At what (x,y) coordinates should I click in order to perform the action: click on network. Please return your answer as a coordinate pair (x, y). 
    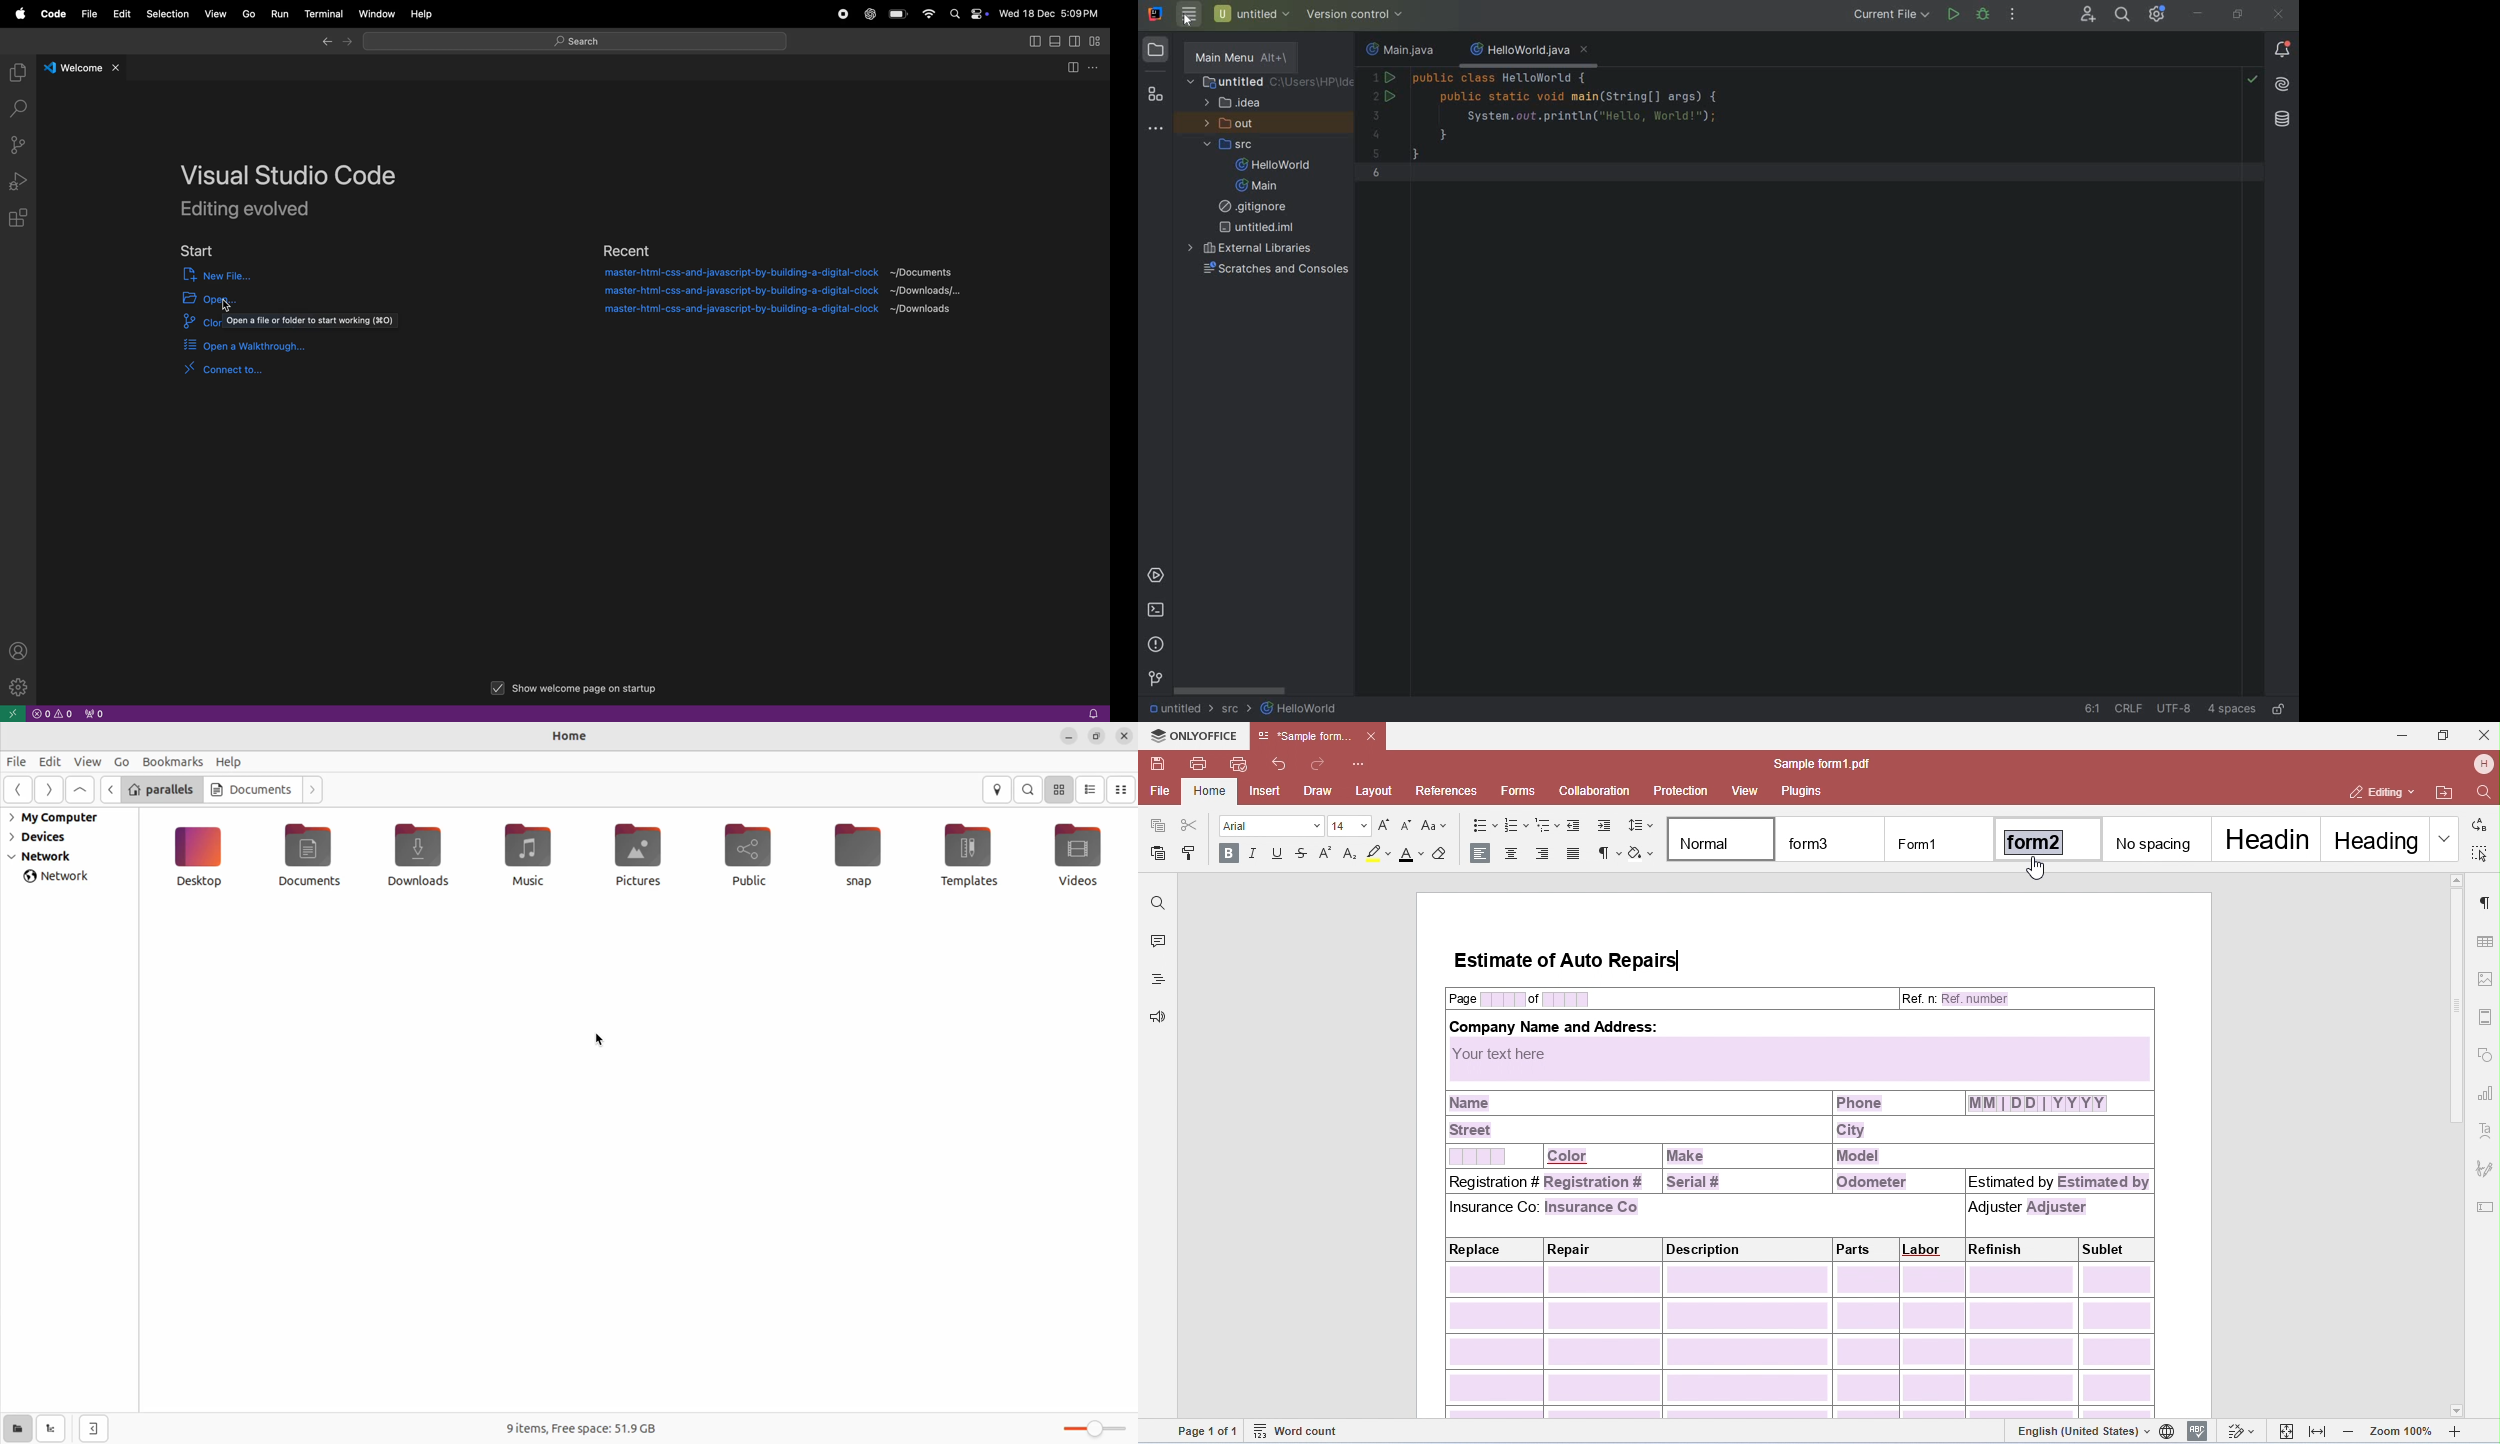
    Looking at the image, I should click on (56, 856).